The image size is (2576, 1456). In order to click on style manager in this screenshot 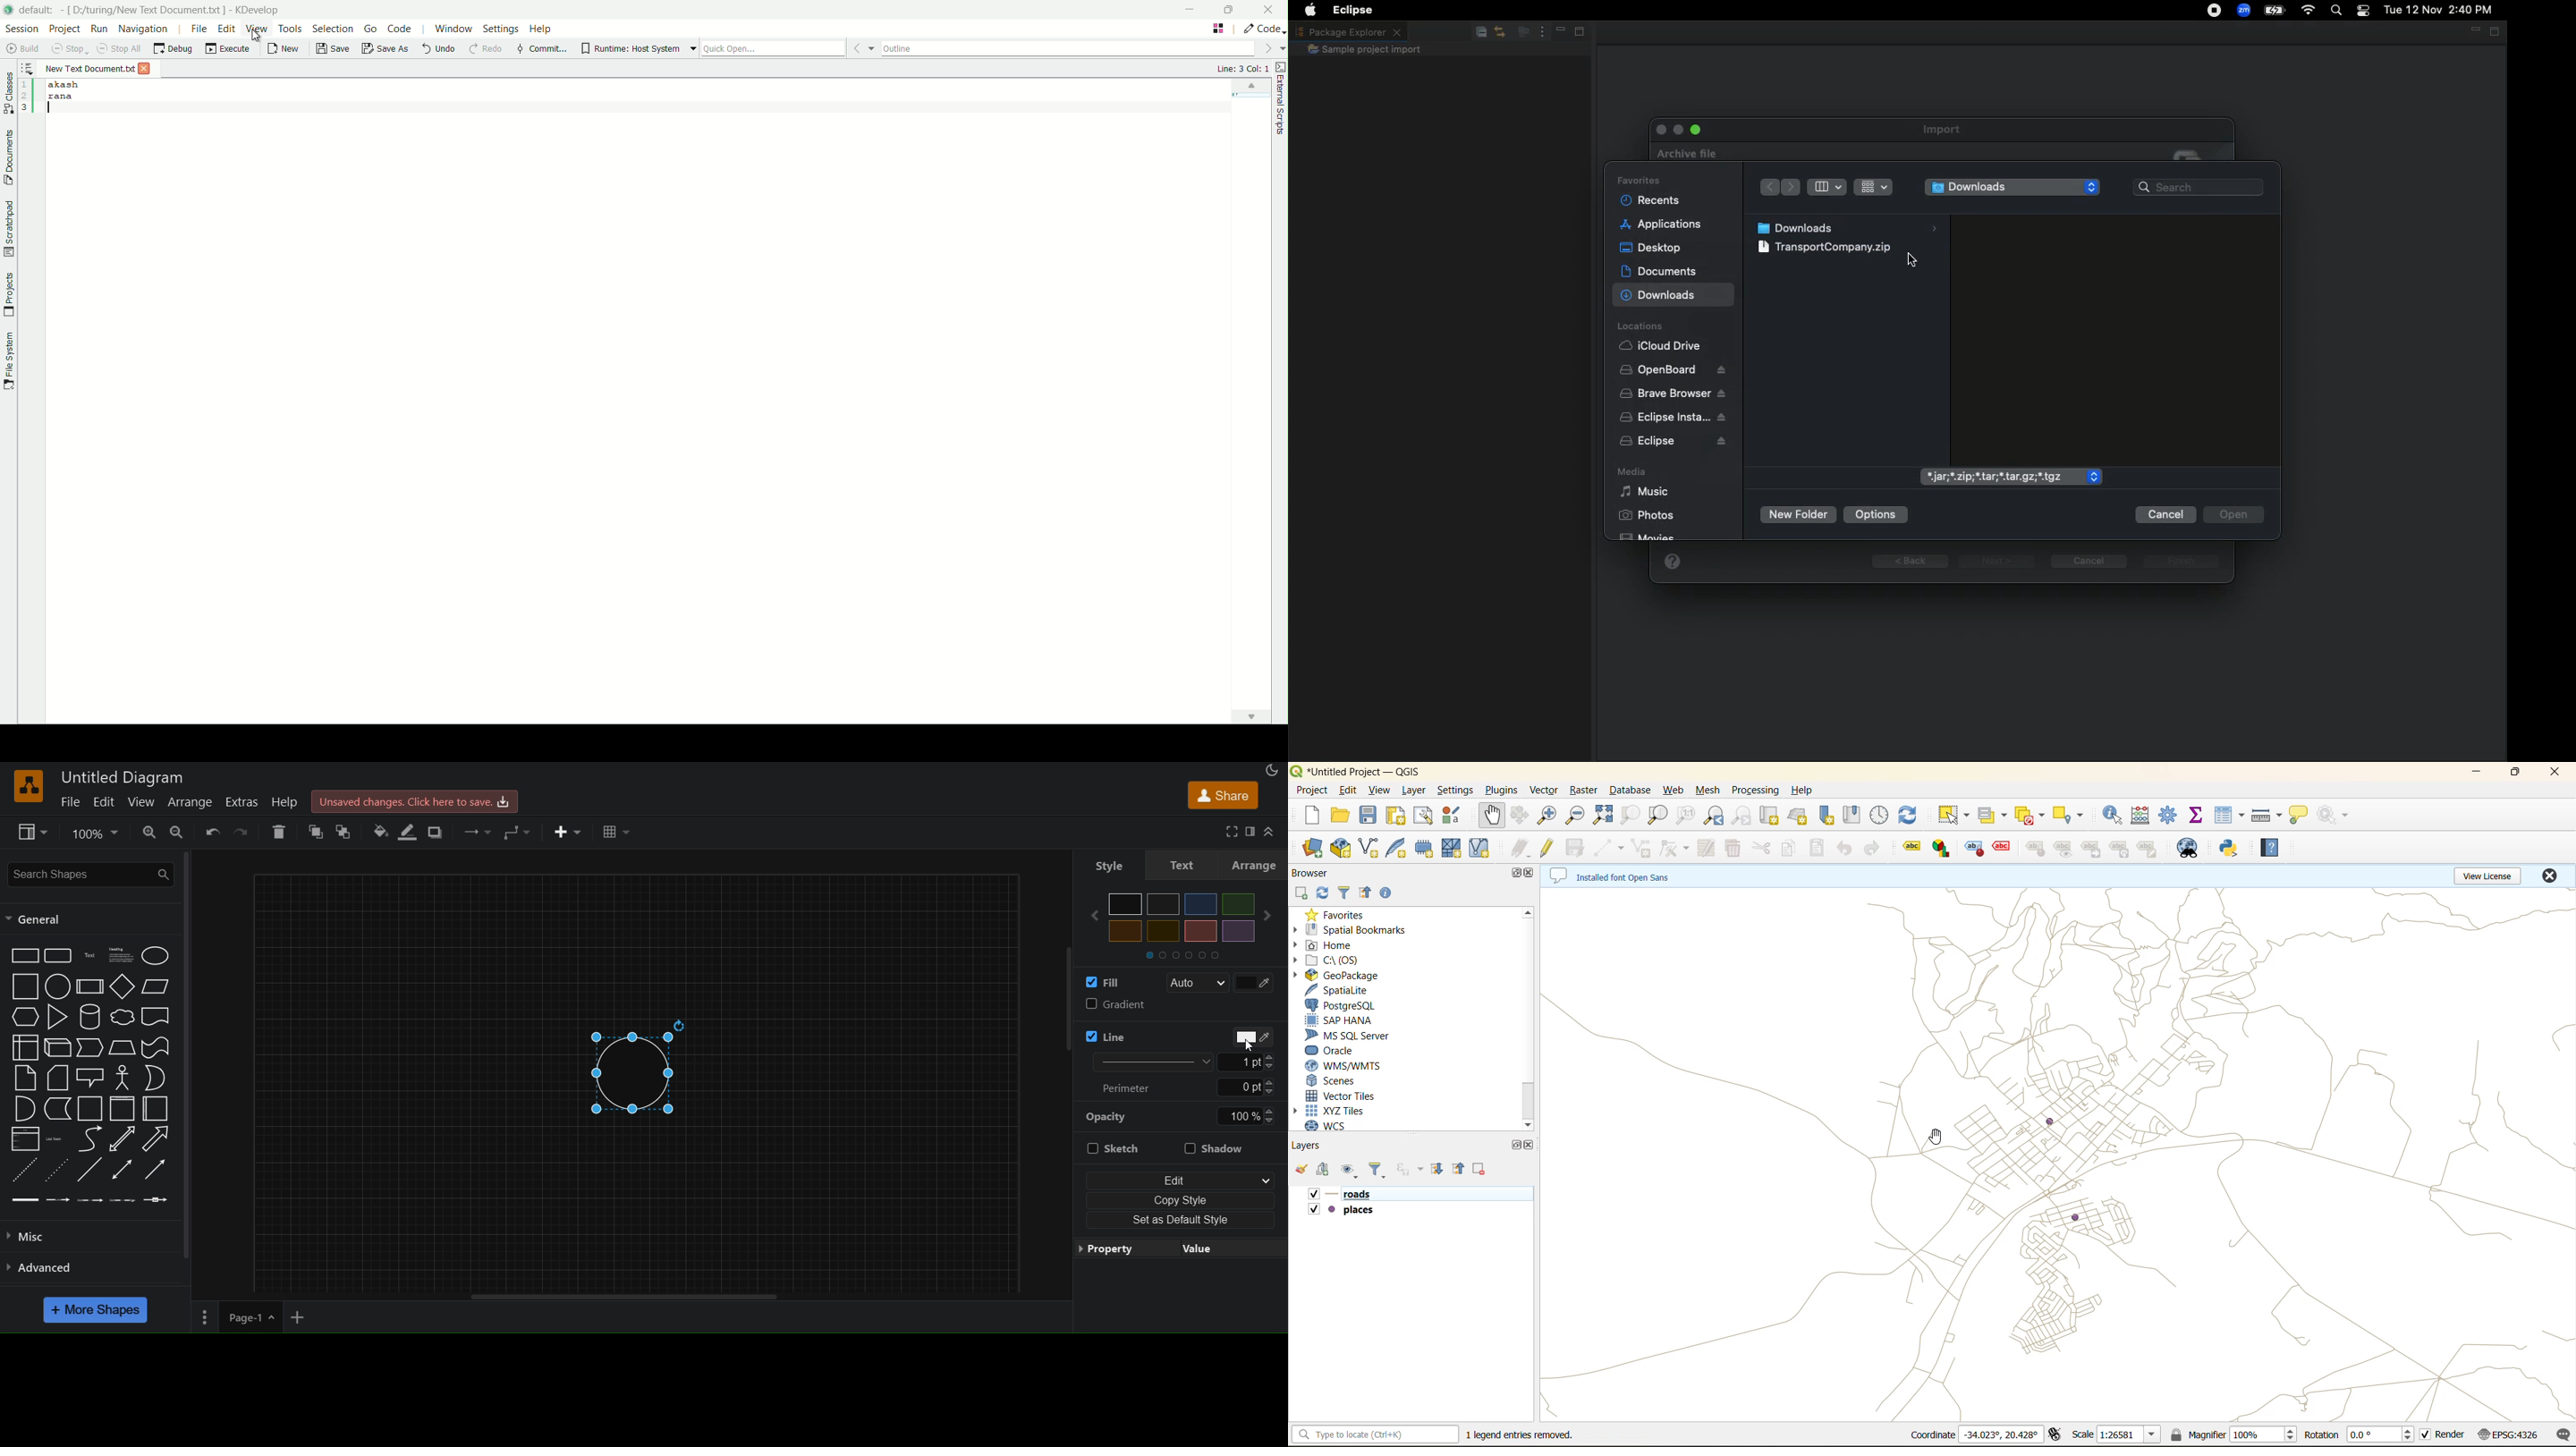, I will do `click(1450, 814)`.